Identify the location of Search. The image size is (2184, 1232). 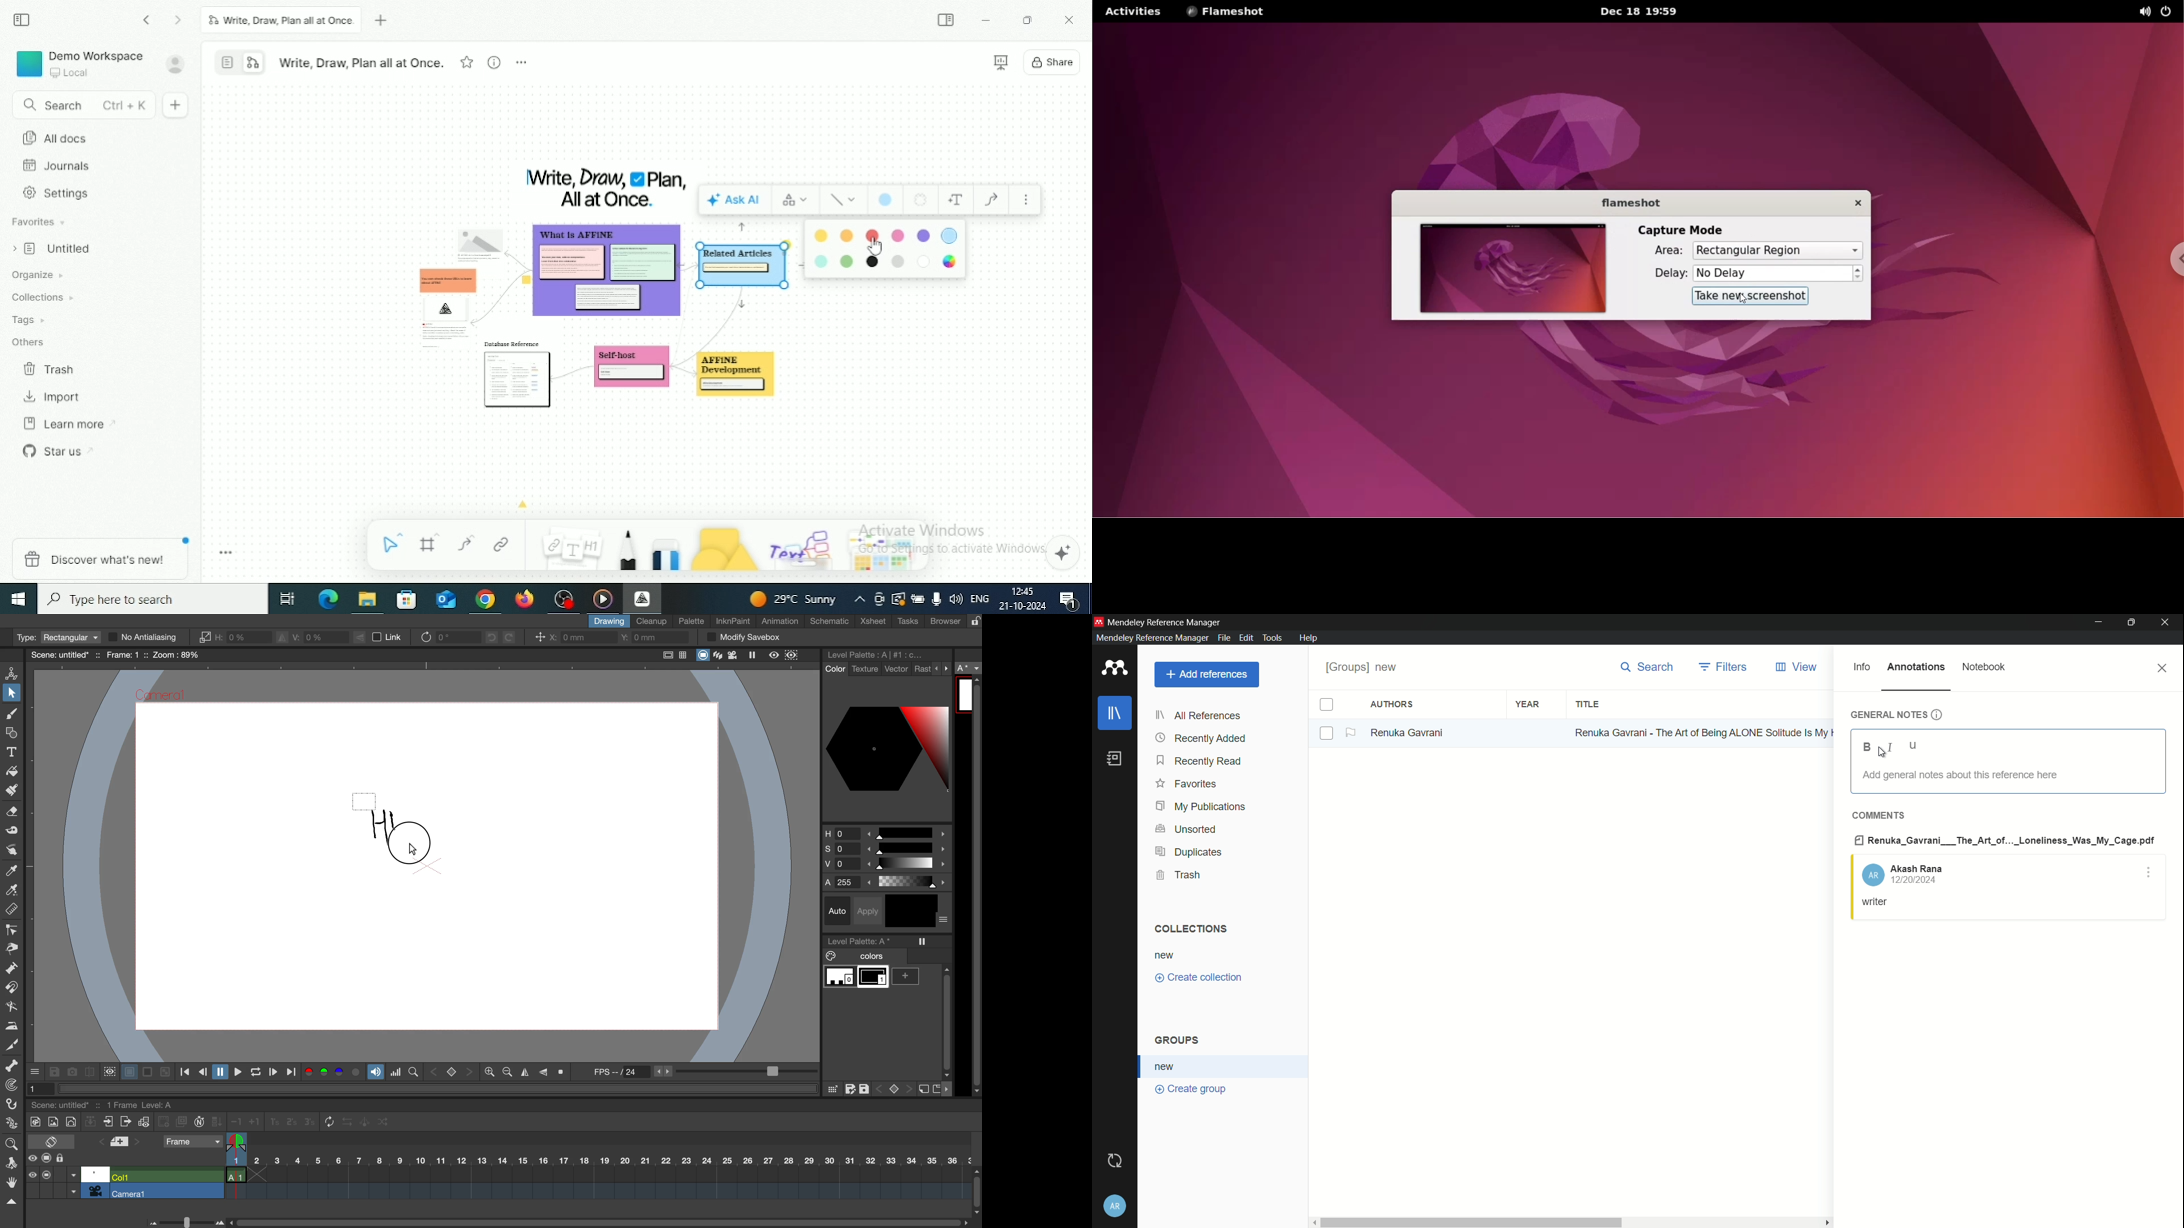
(81, 106).